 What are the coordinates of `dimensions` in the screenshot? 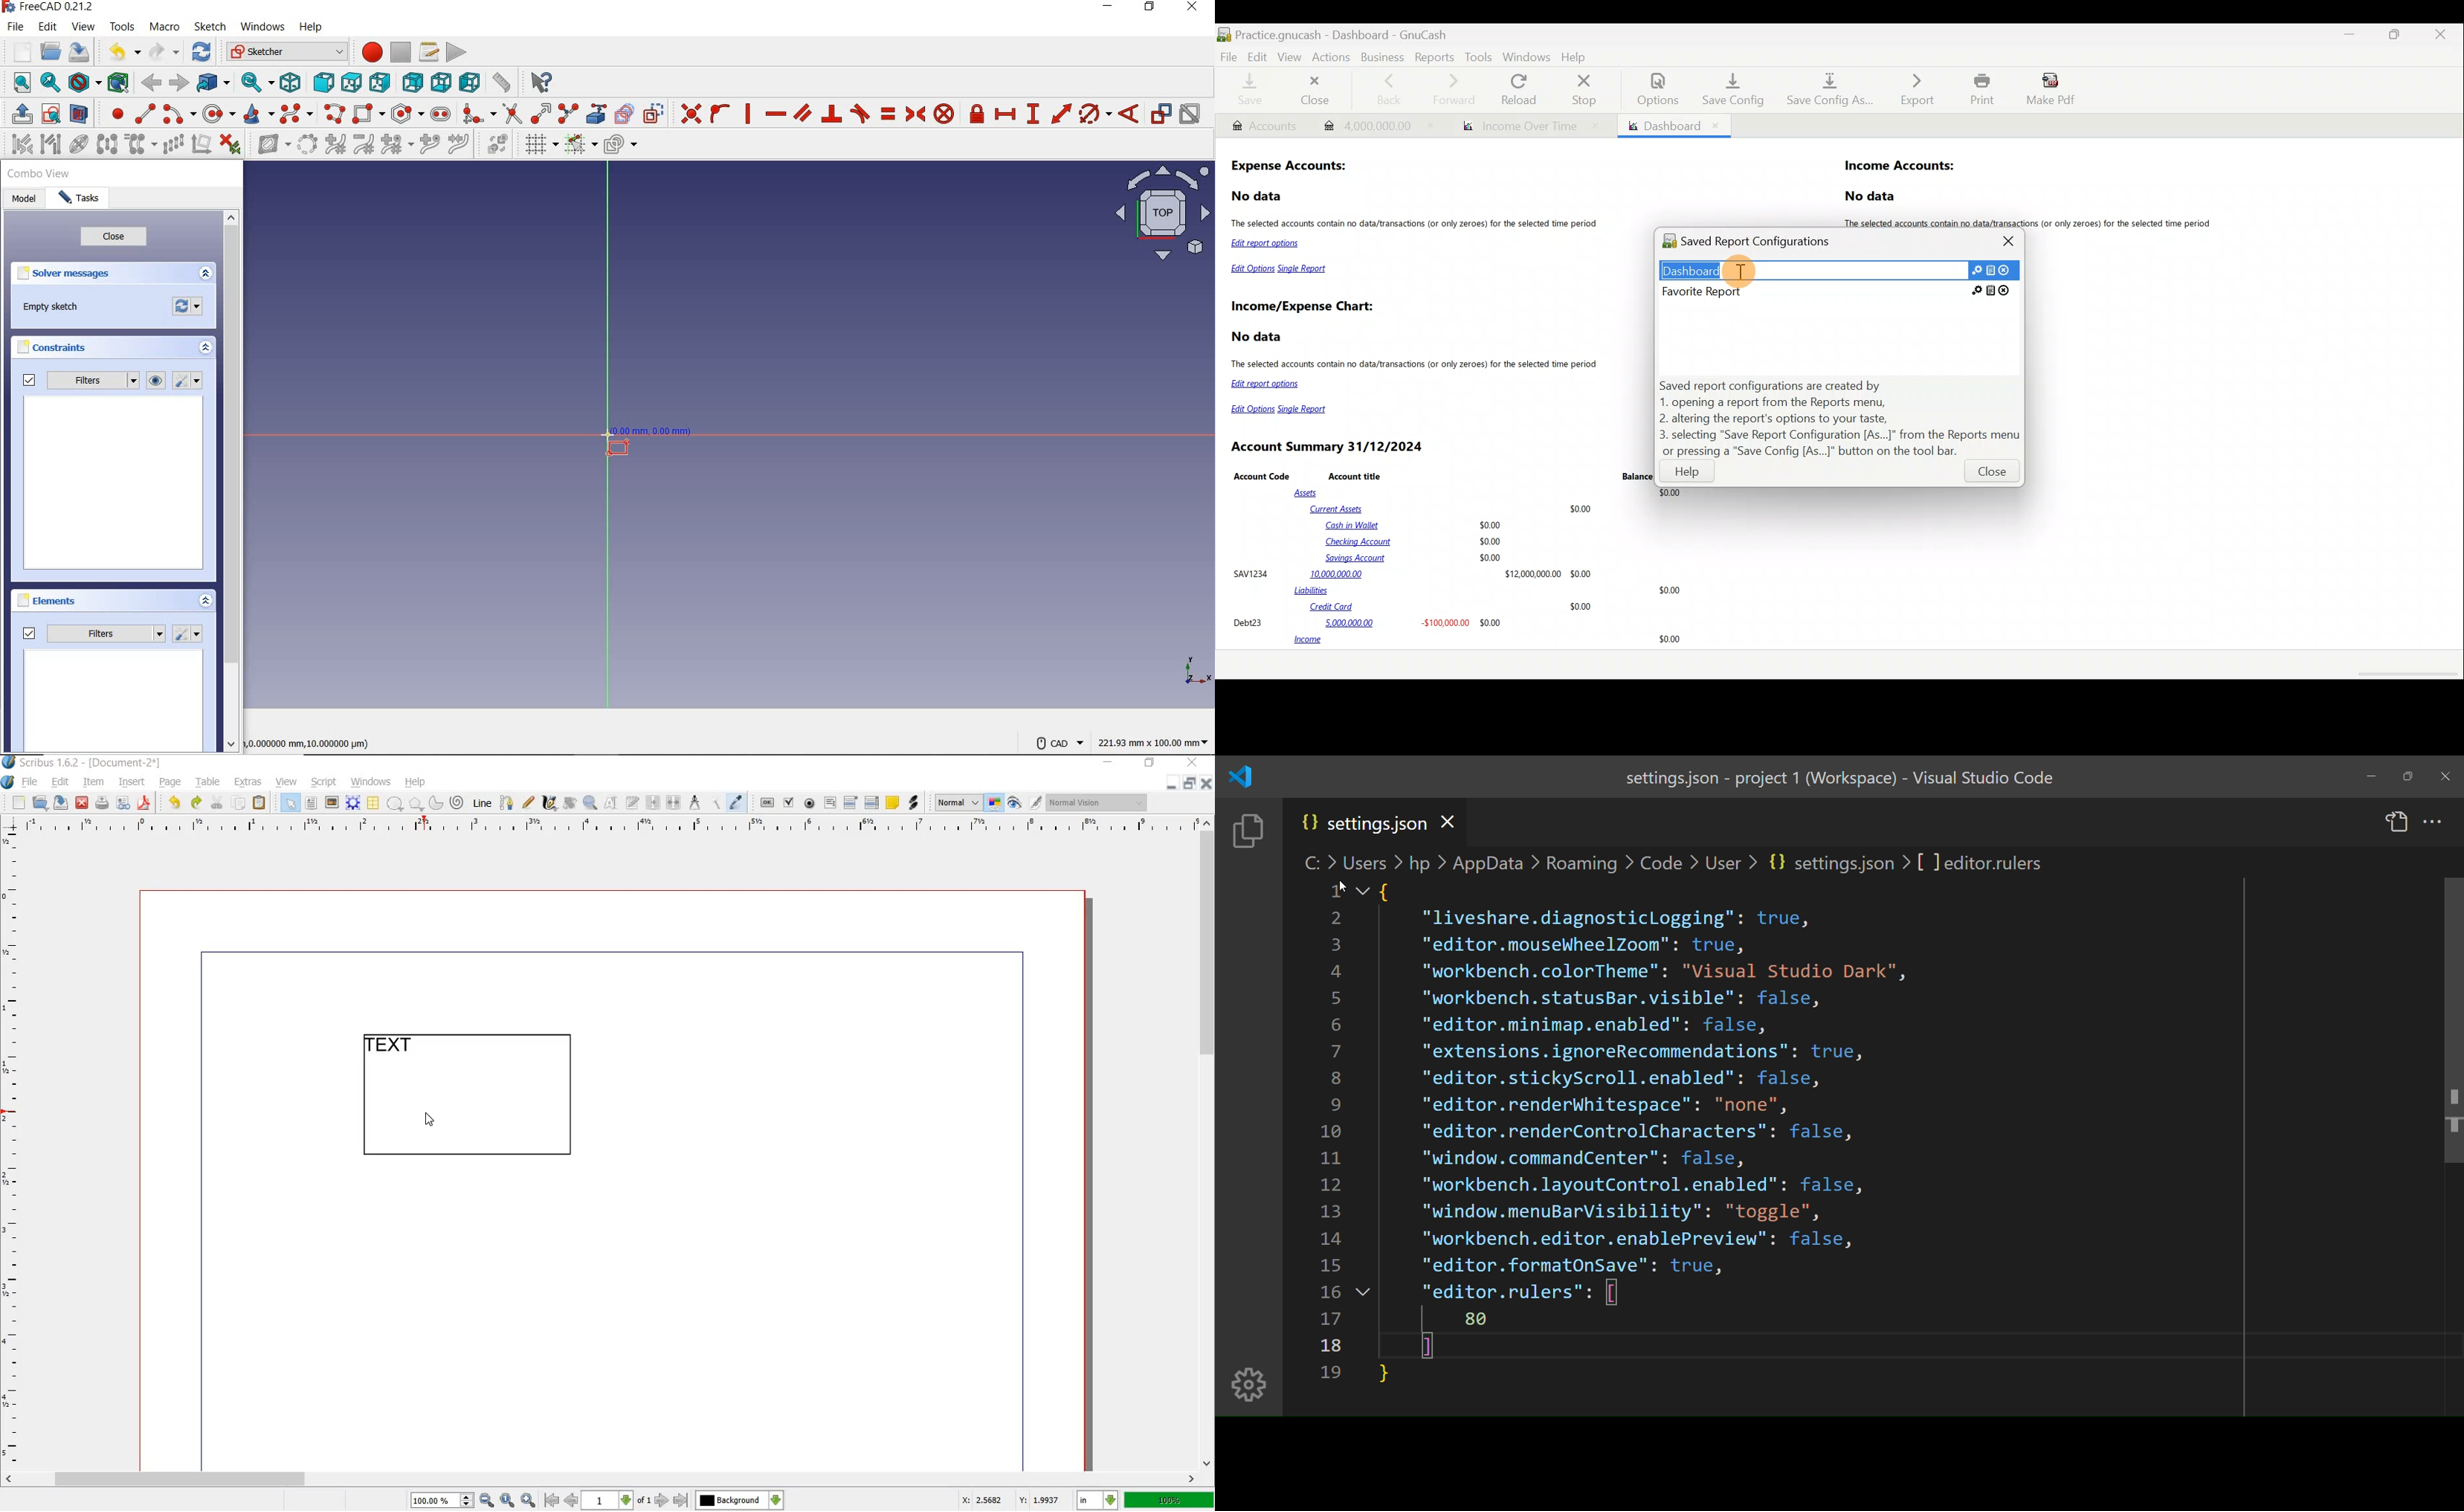 It's located at (314, 742).